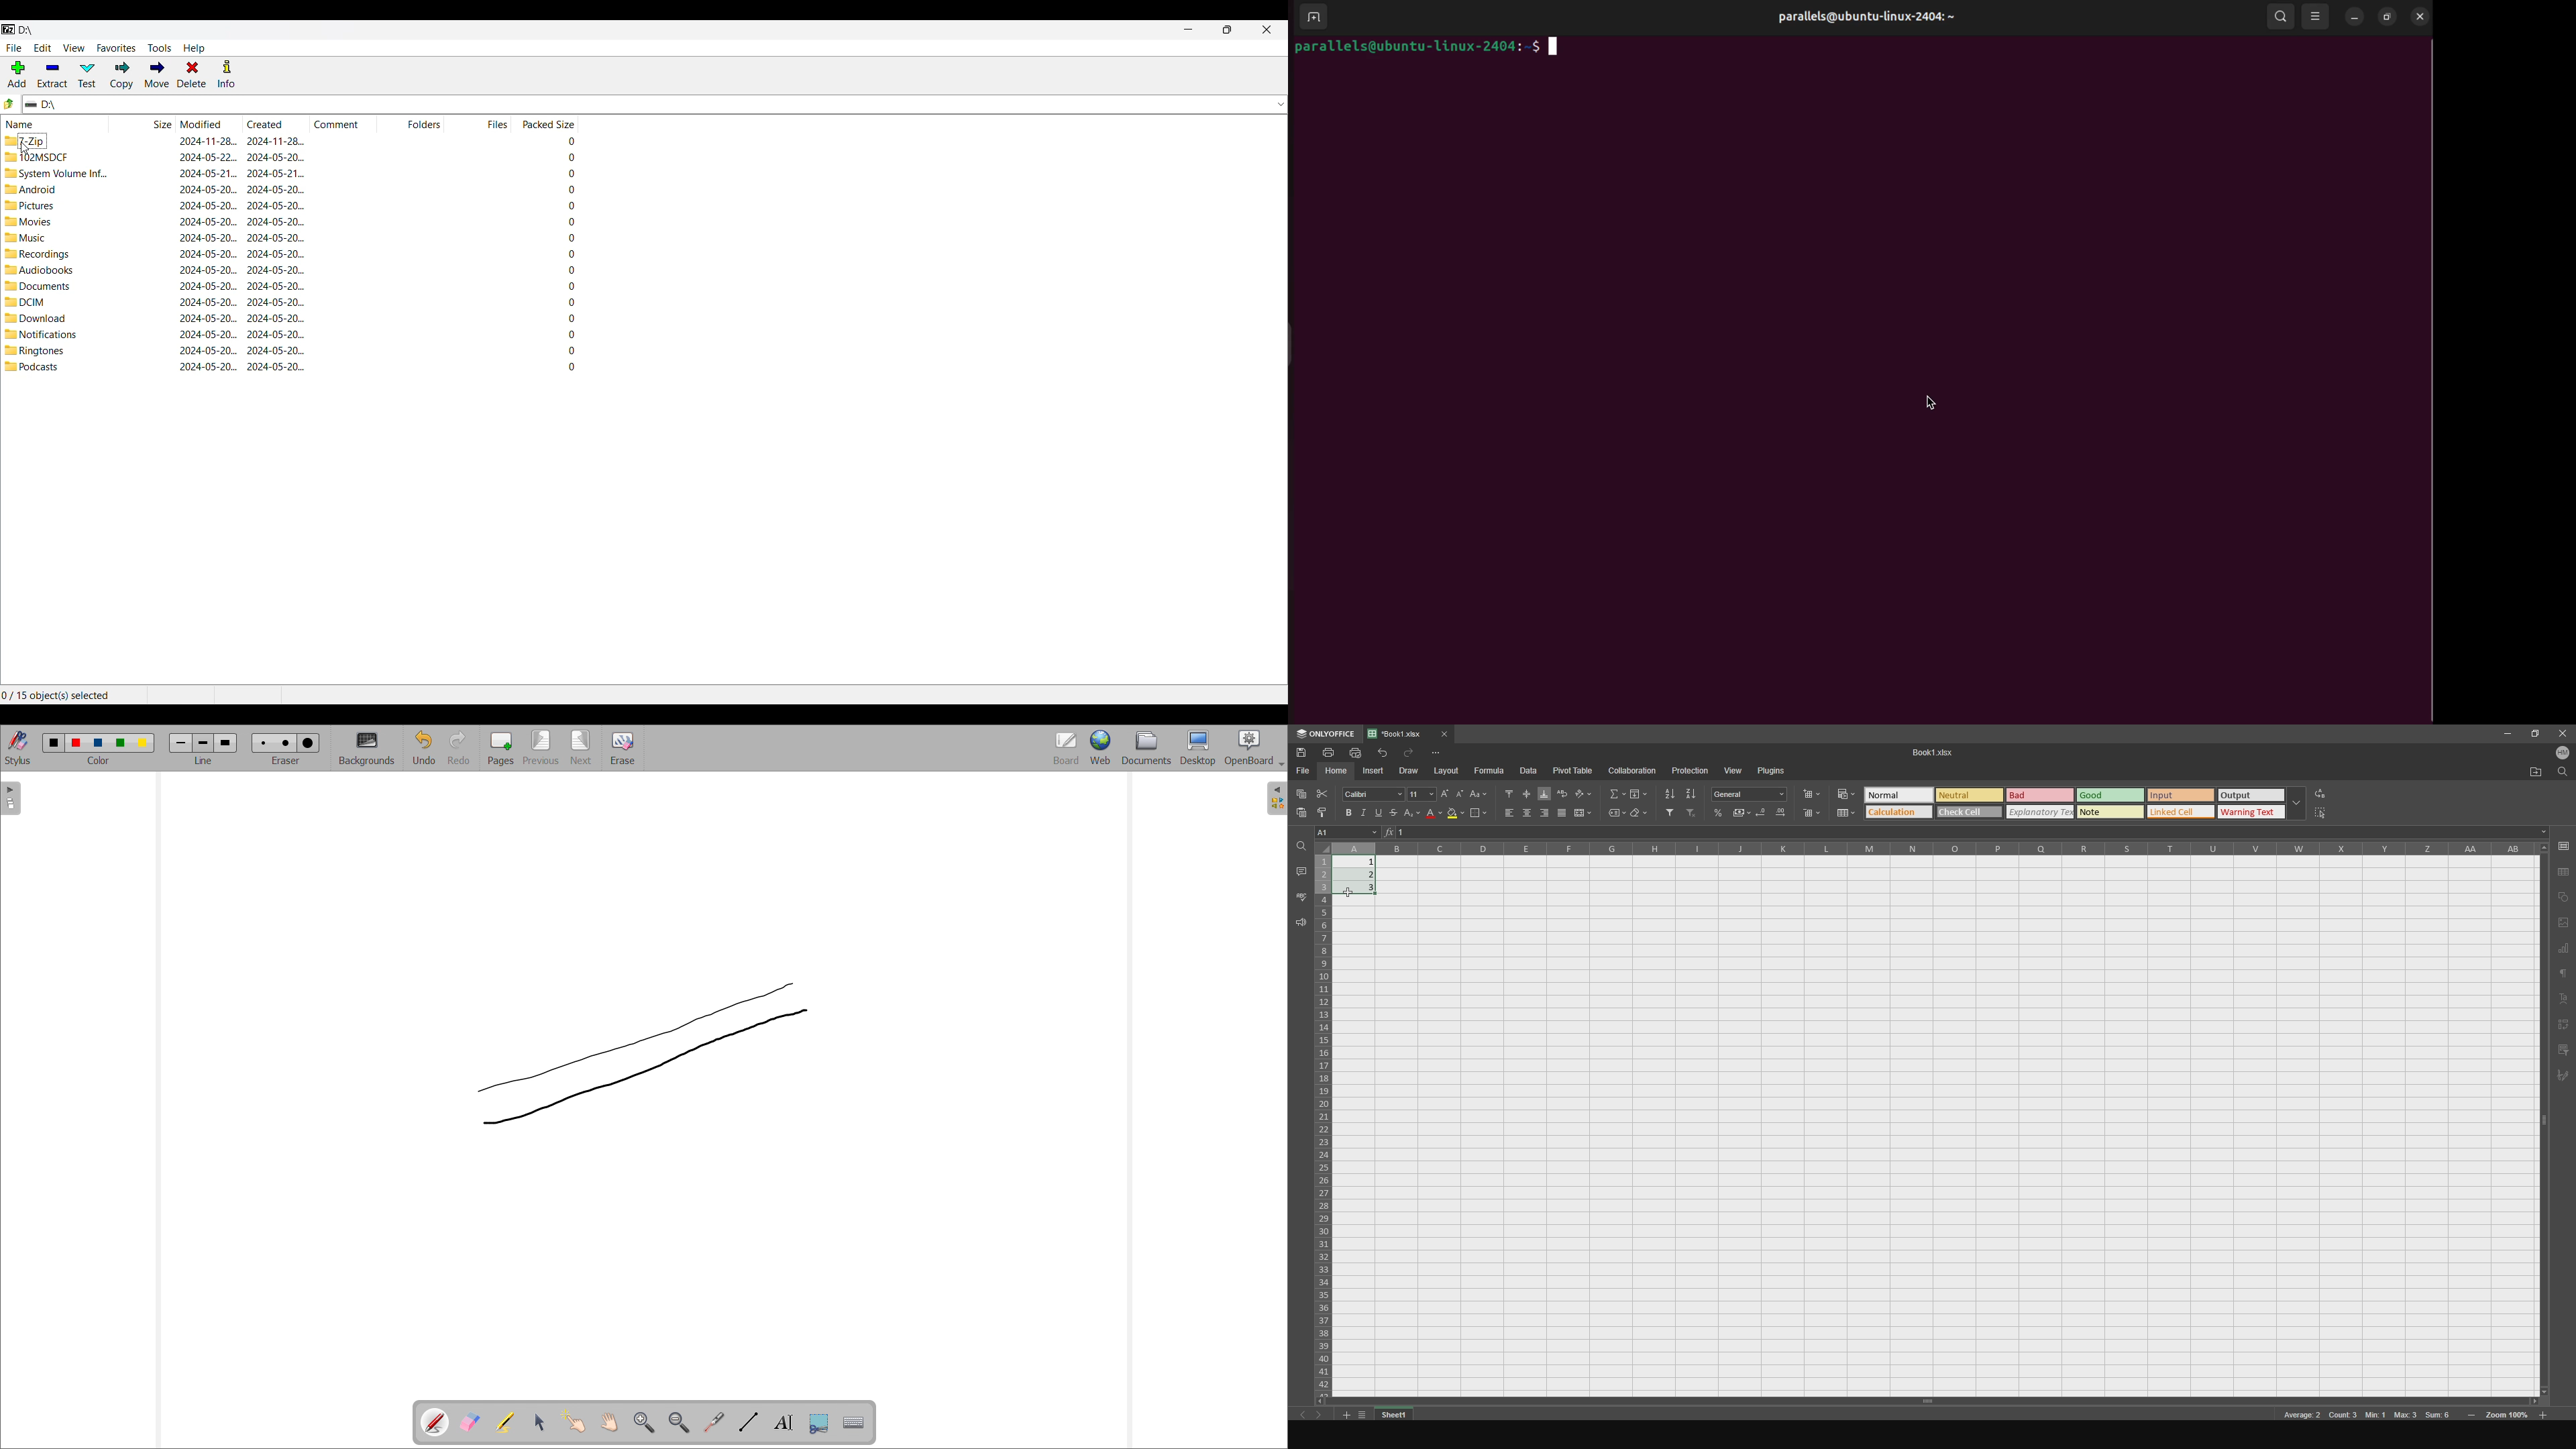 The height and width of the screenshot is (1456, 2576). I want to click on underline, so click(1382, 814).